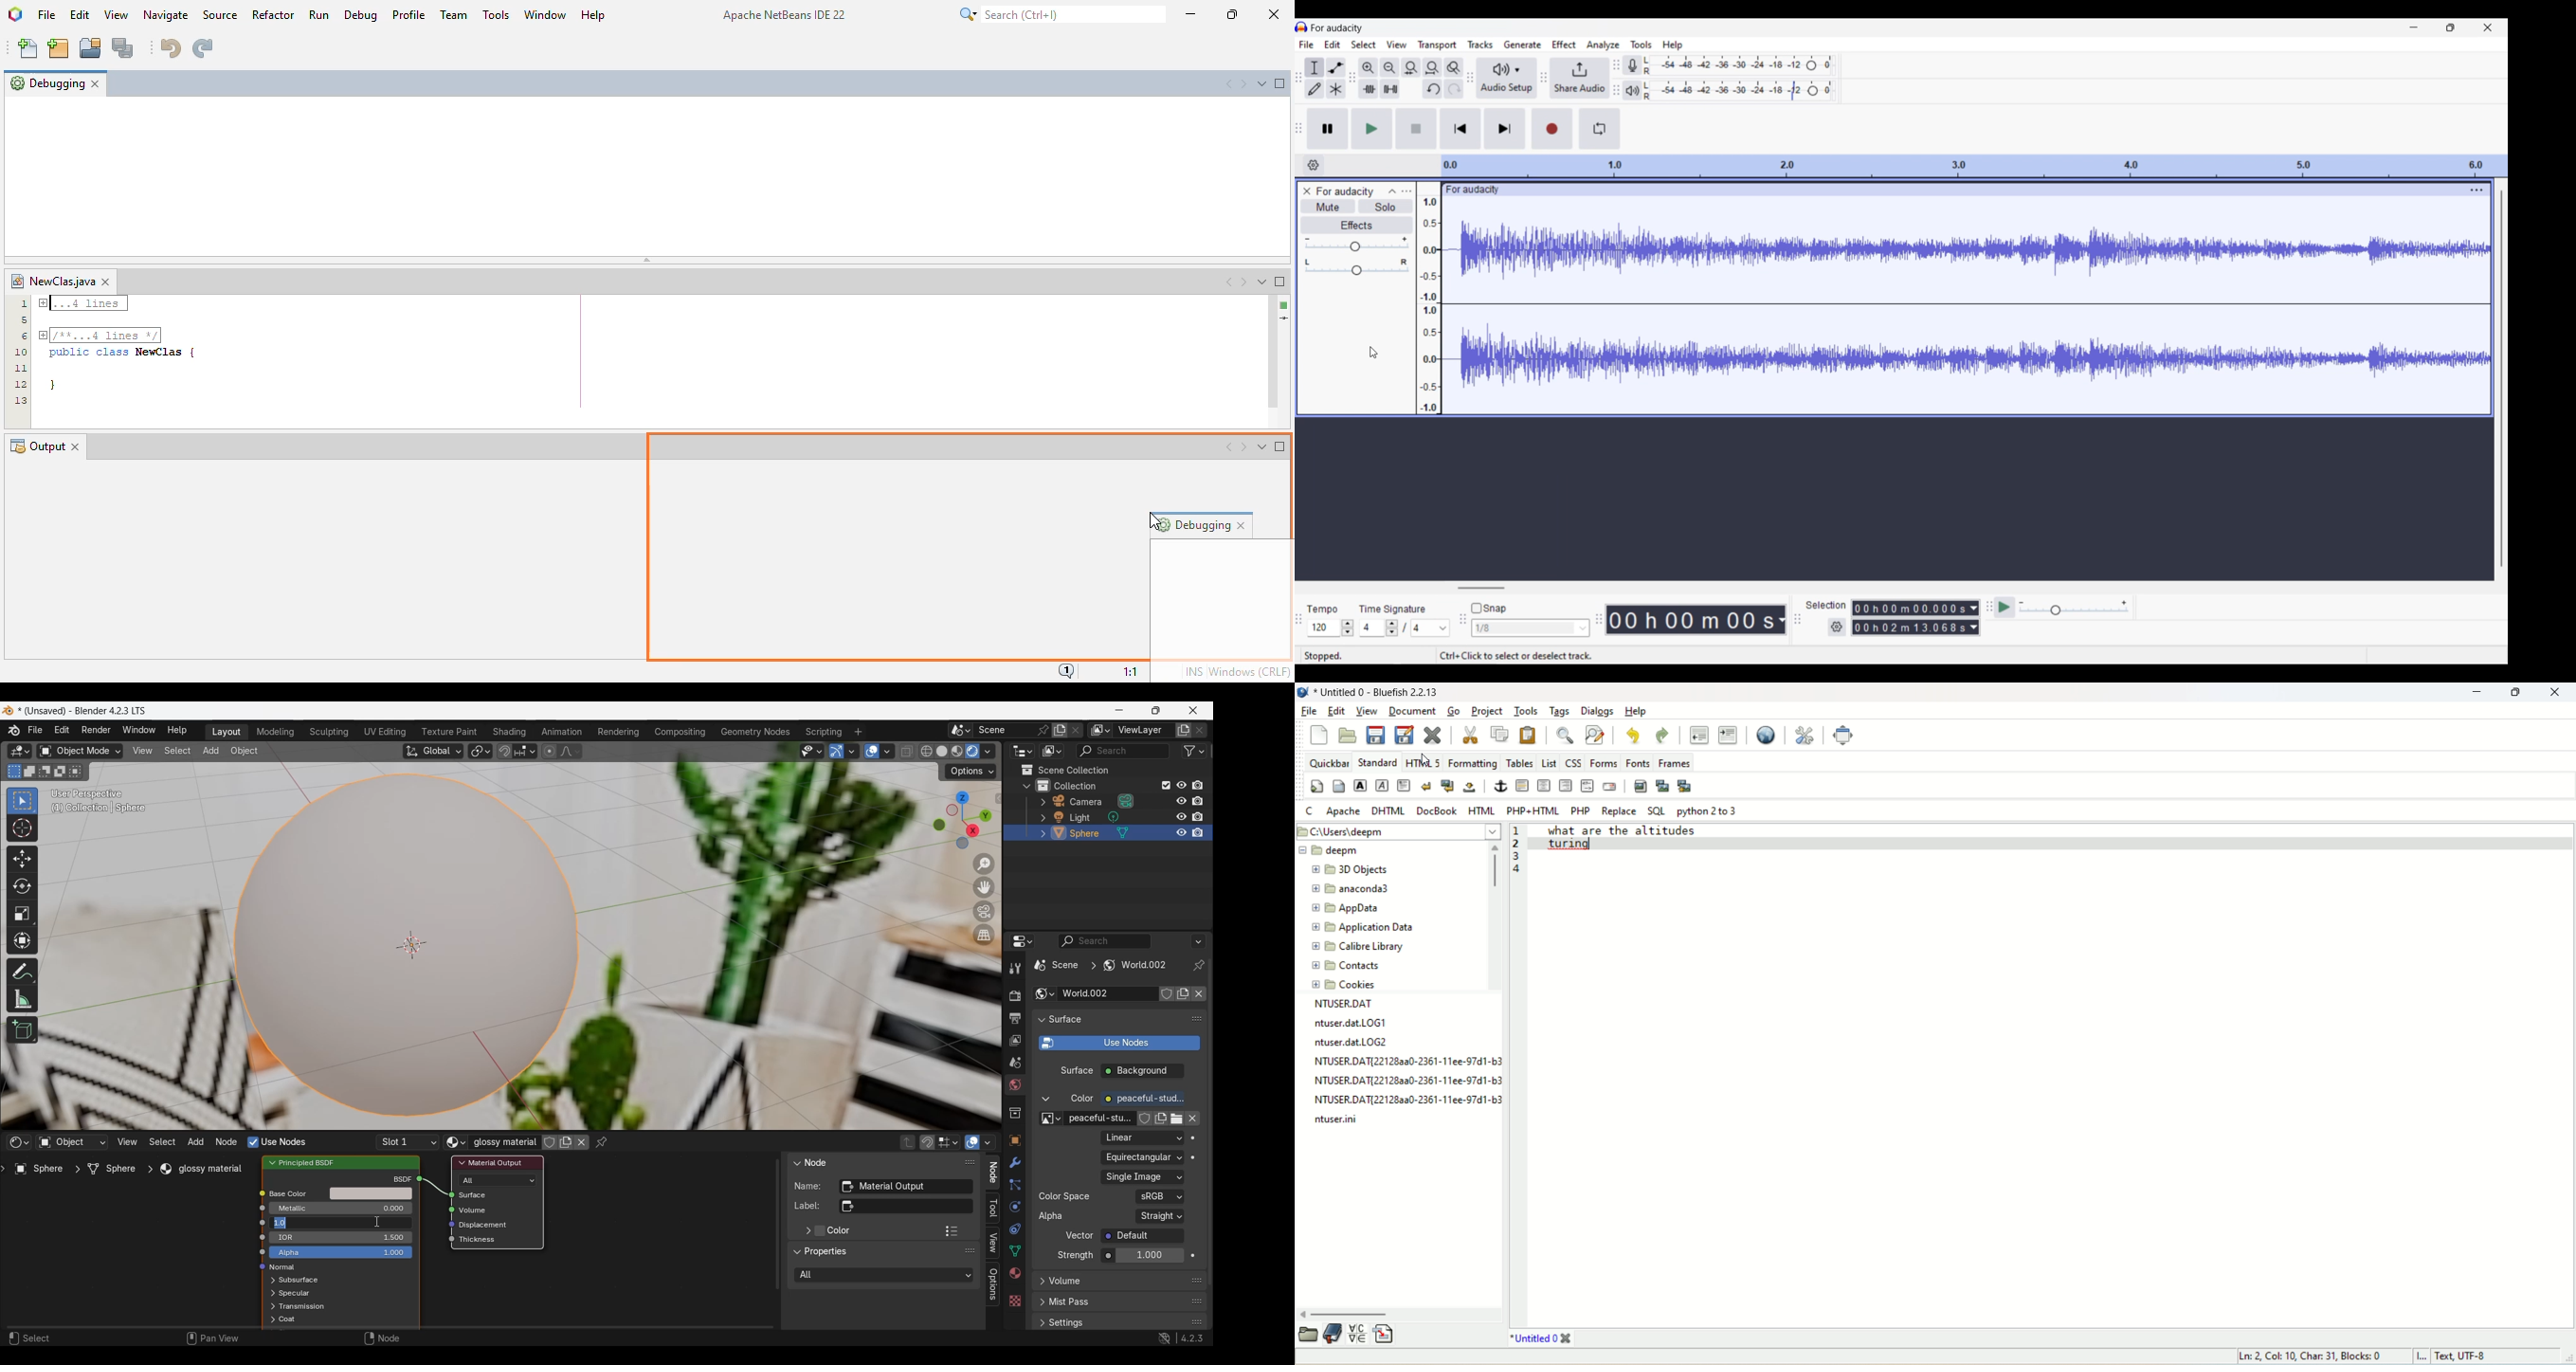  Describe the element at coordinates (824, 732) in the screenshot. I see `Scripting workspace` at that location.